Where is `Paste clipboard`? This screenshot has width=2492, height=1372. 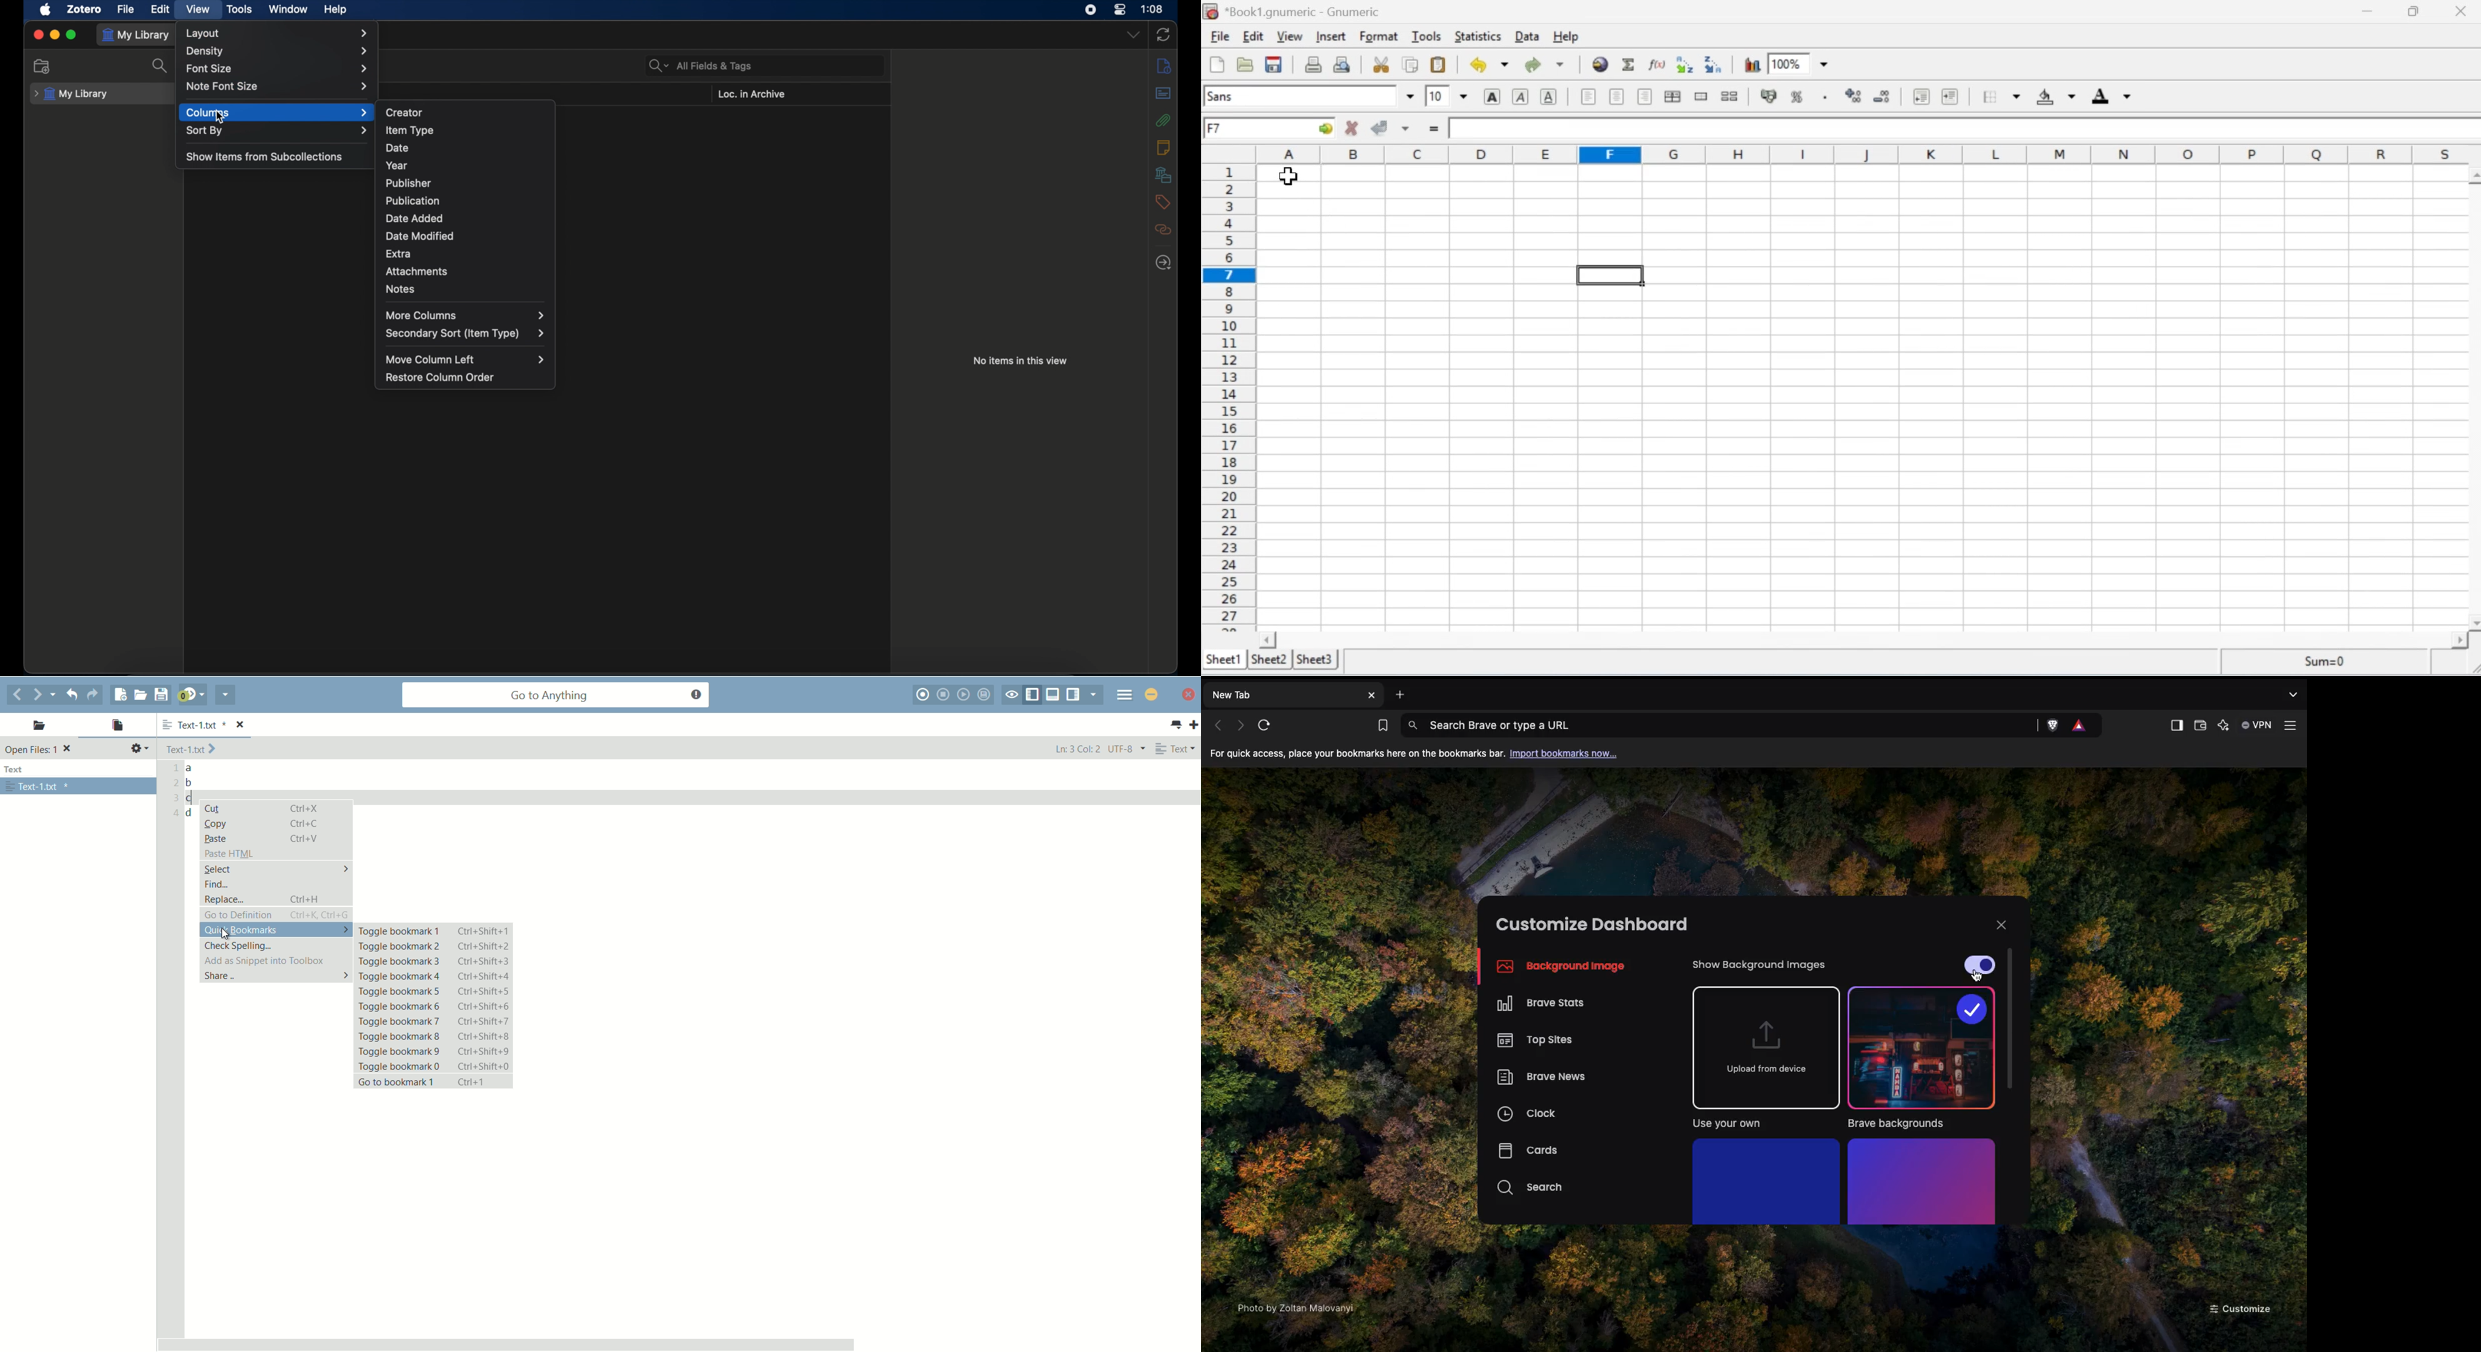 Paste clipboard is located at coordinates (1439, 65).